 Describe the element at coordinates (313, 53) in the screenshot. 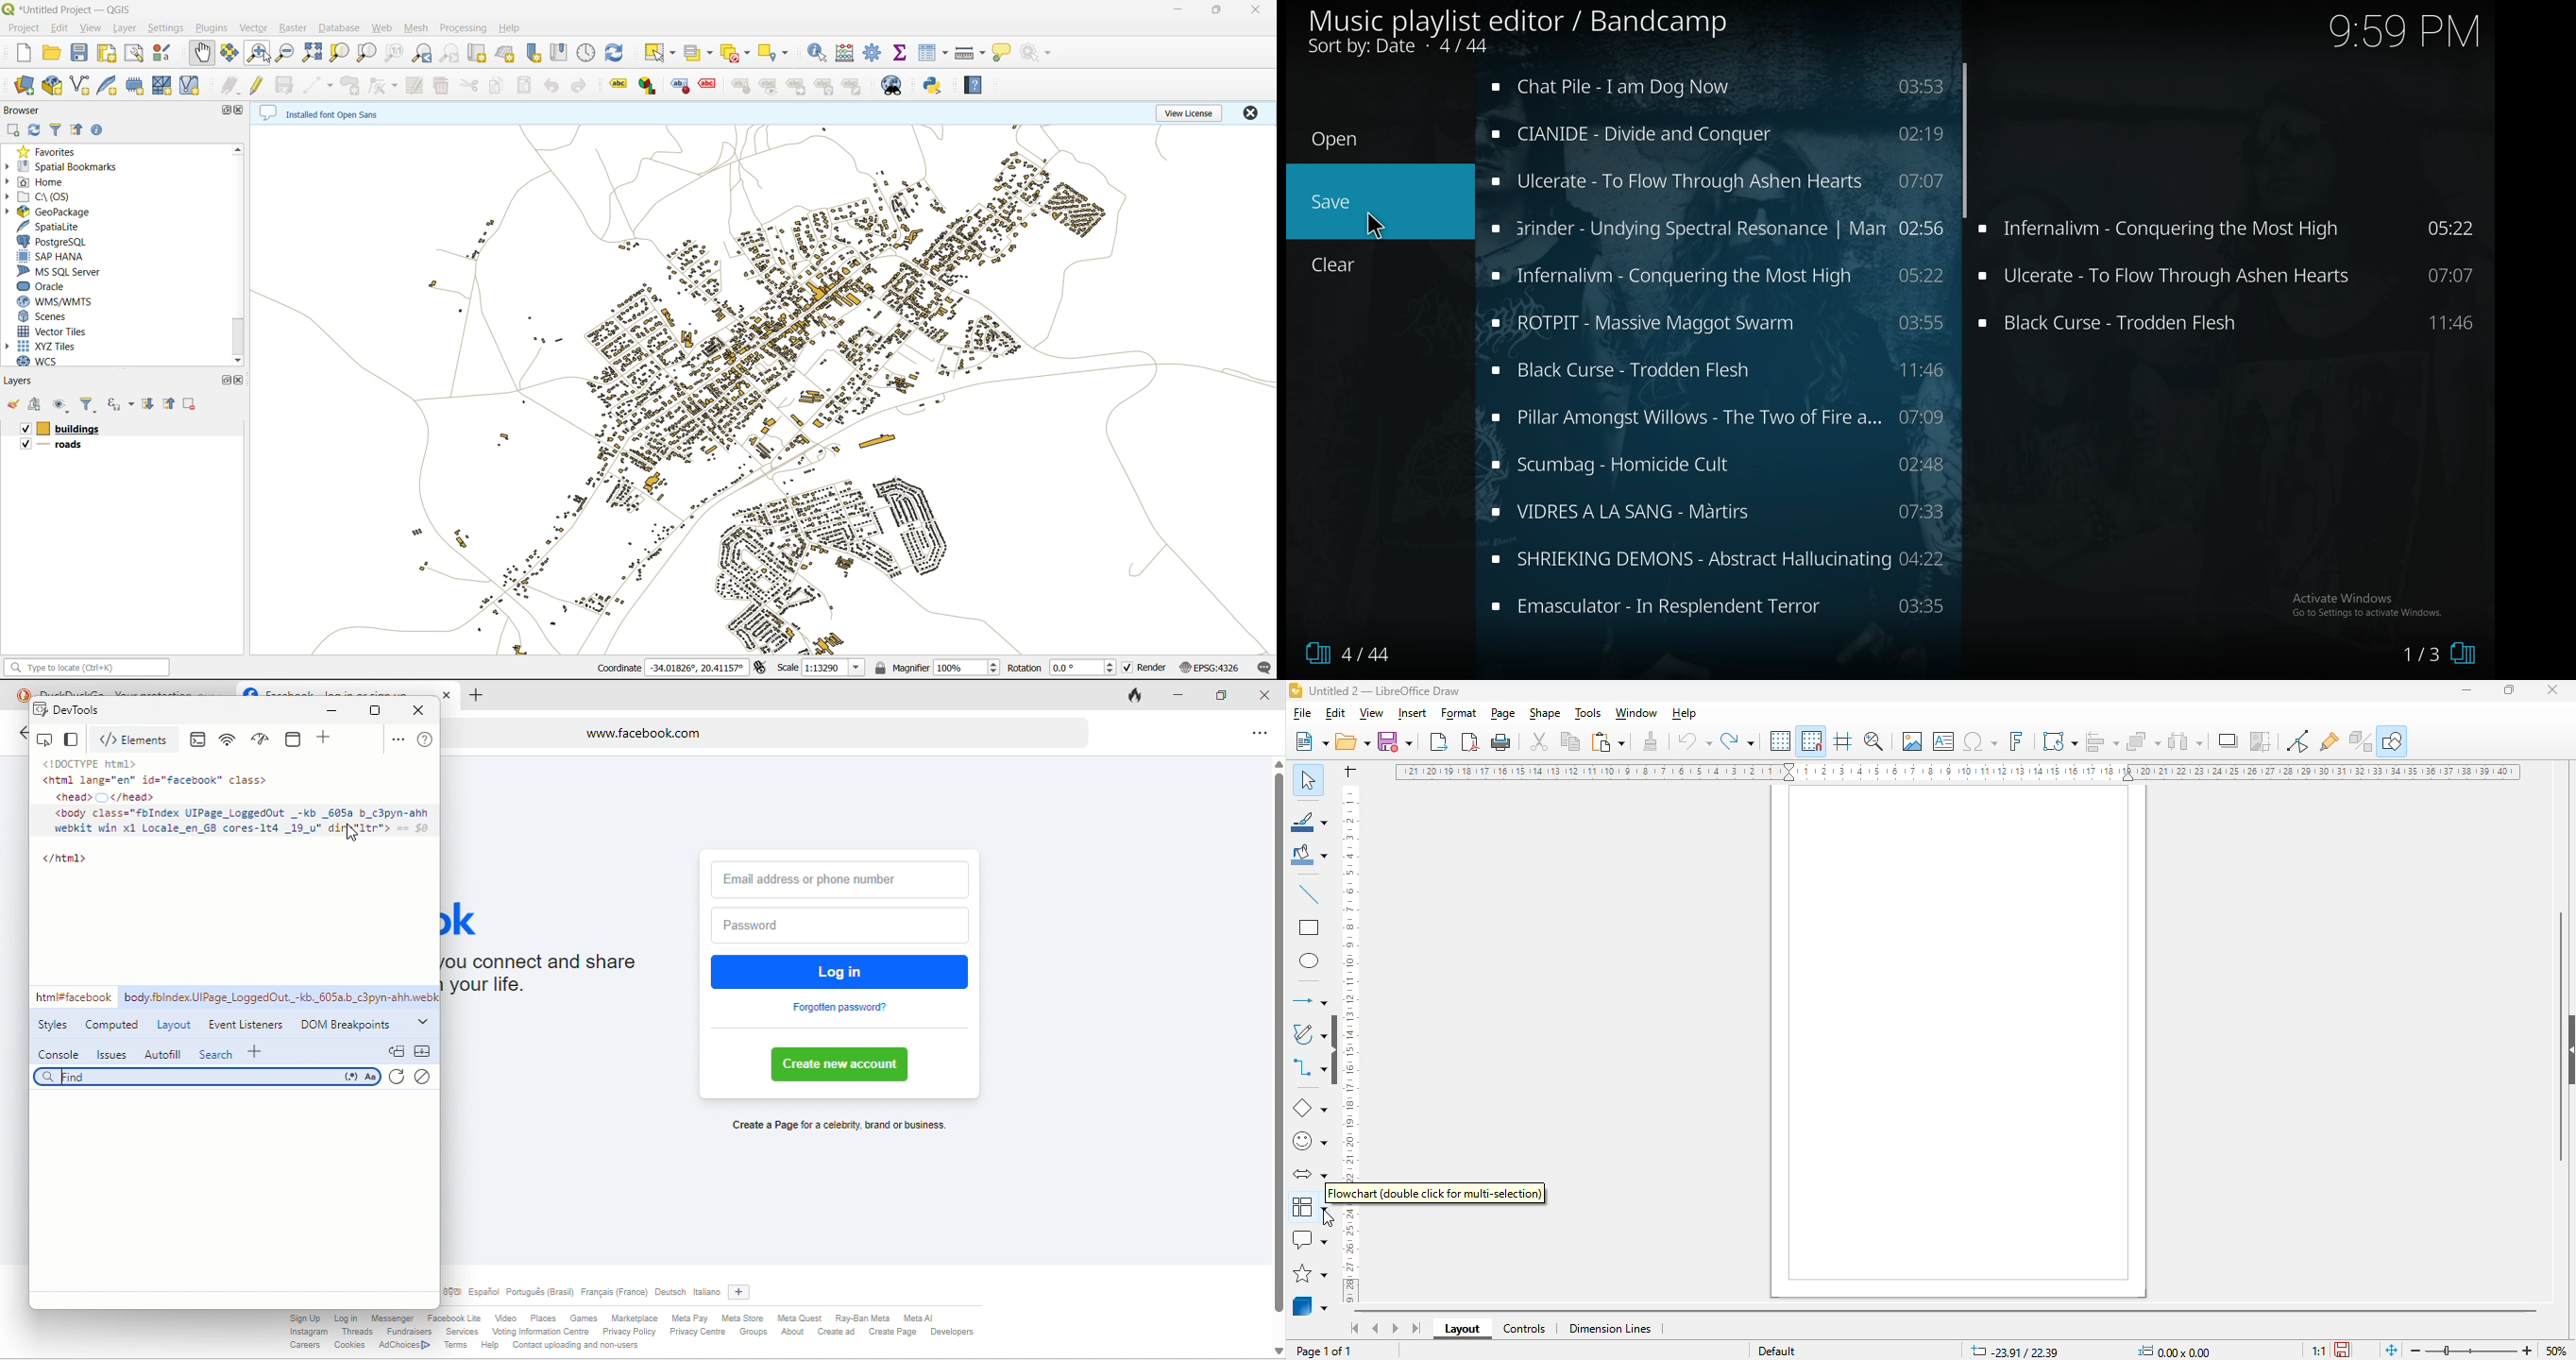

I see `zoom full` at that location.